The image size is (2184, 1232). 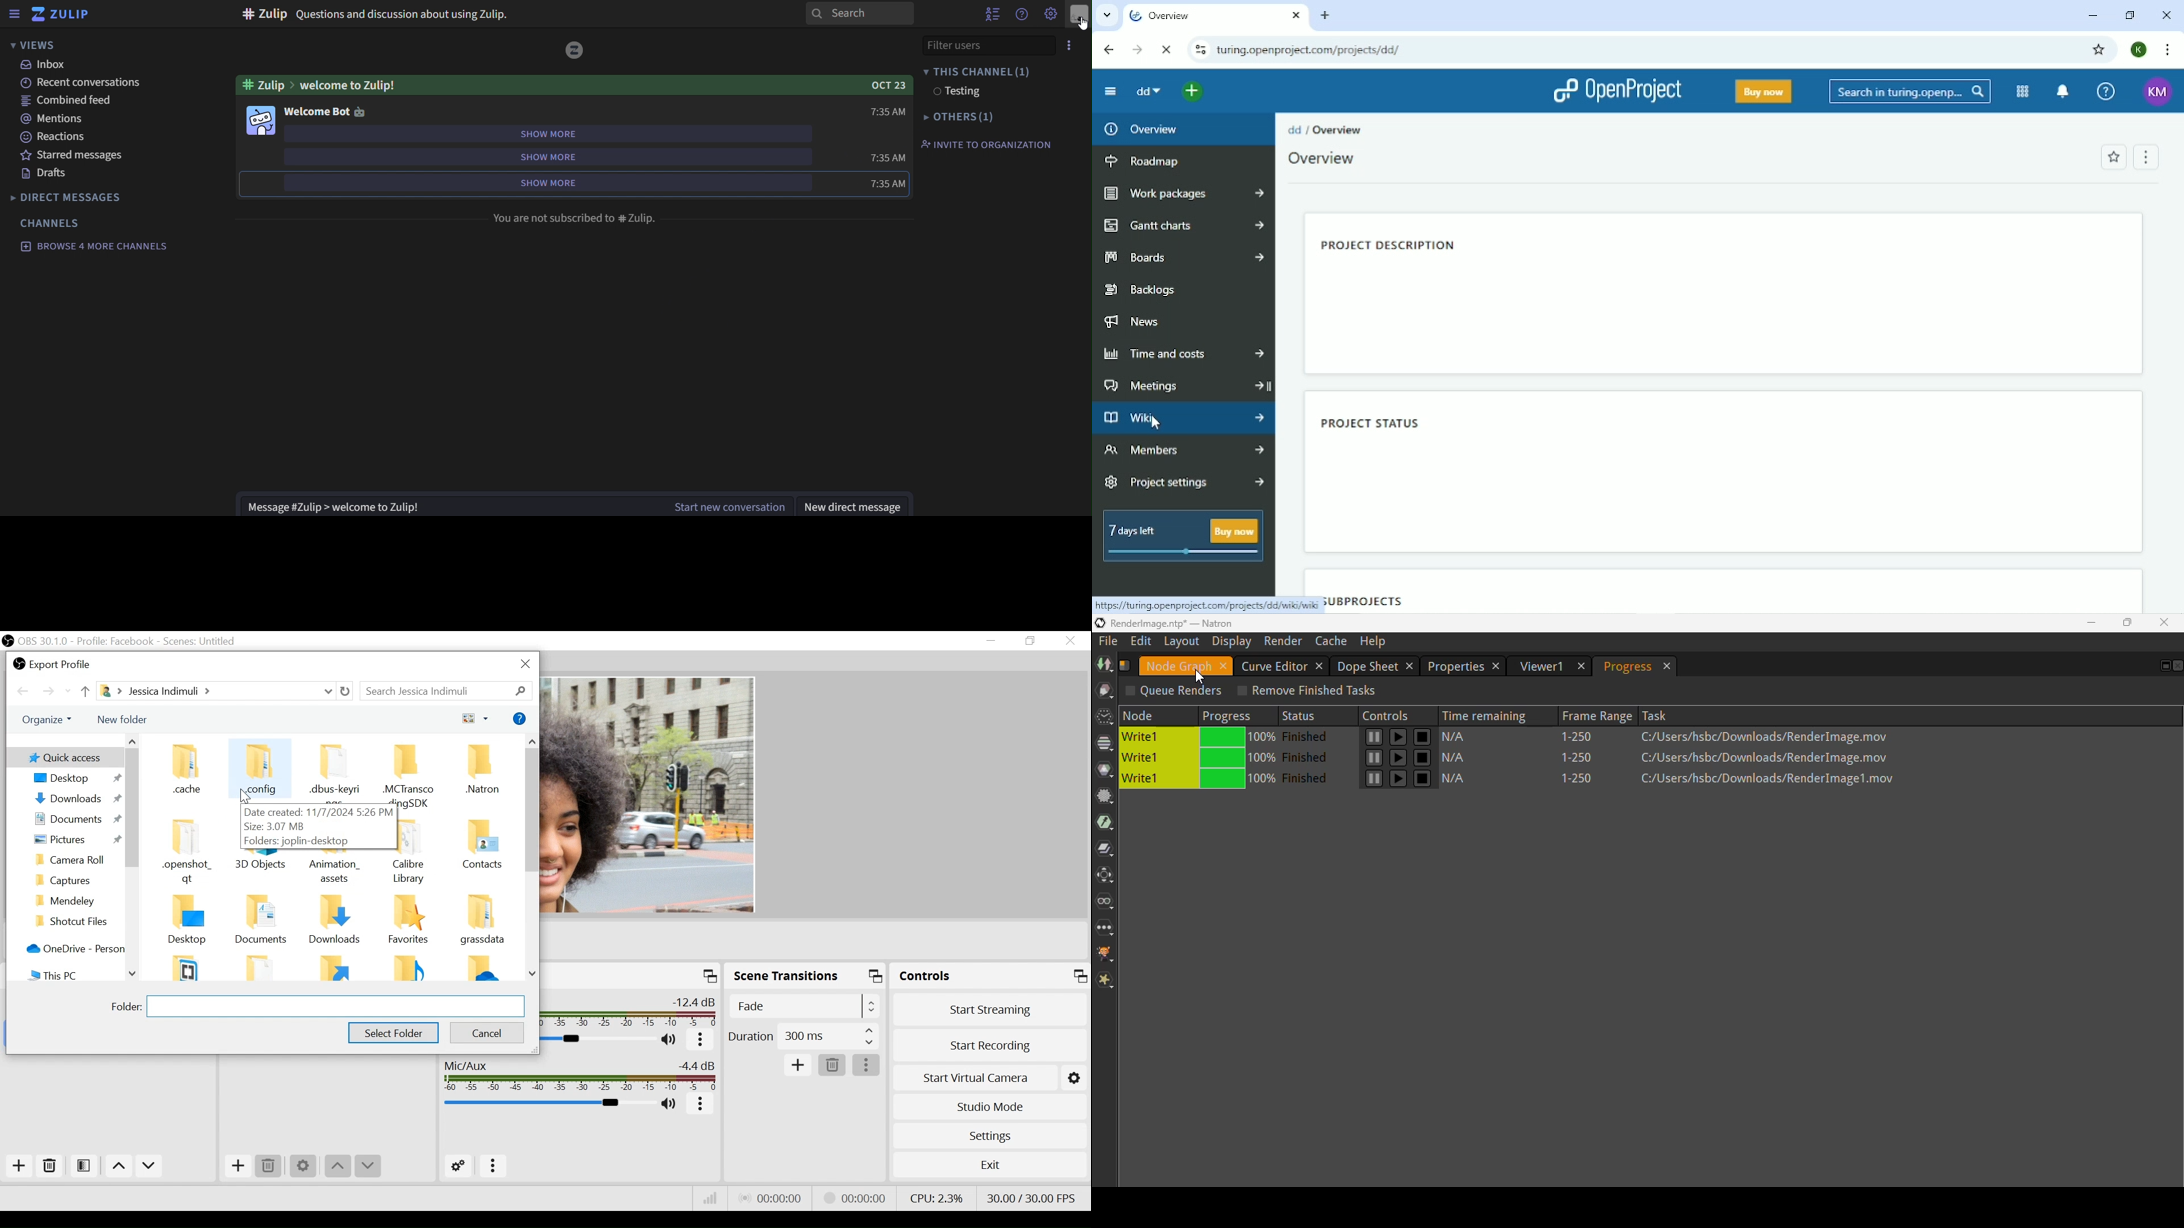 What do you see at coordinates (51, 1165) in the screenshot?
I see `Remove` at bounding box center [51, 1165].